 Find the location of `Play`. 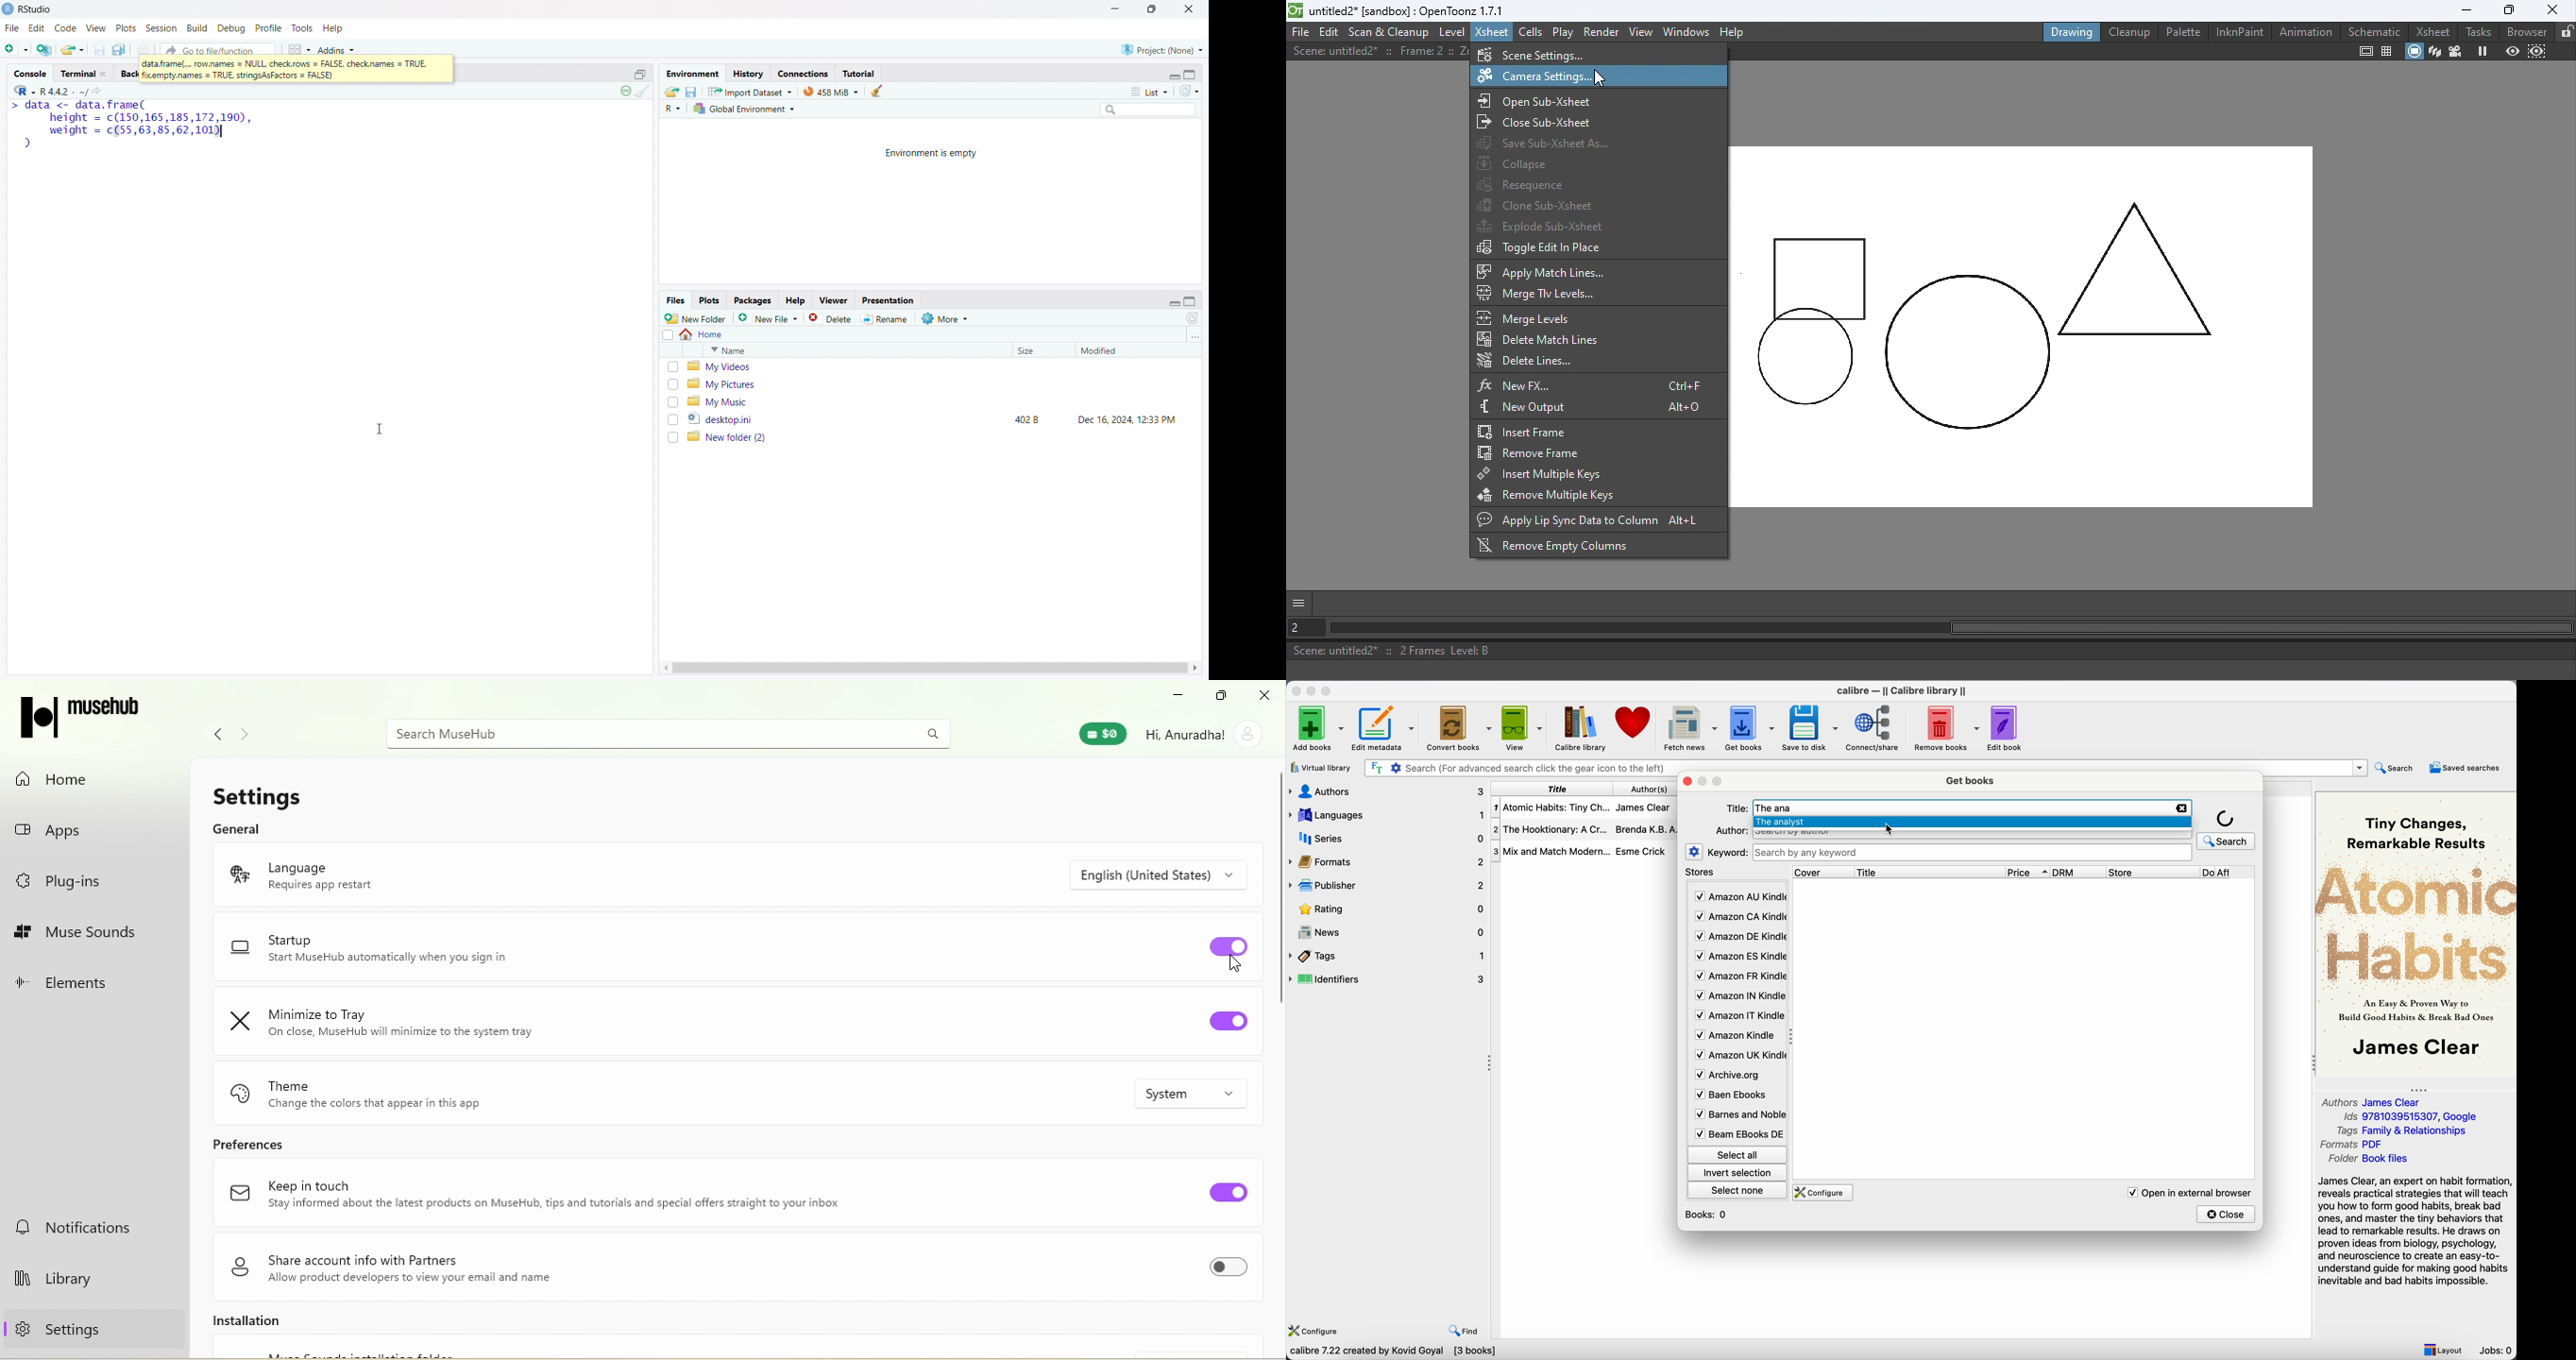

Play is located at coordinates (1563, 32).